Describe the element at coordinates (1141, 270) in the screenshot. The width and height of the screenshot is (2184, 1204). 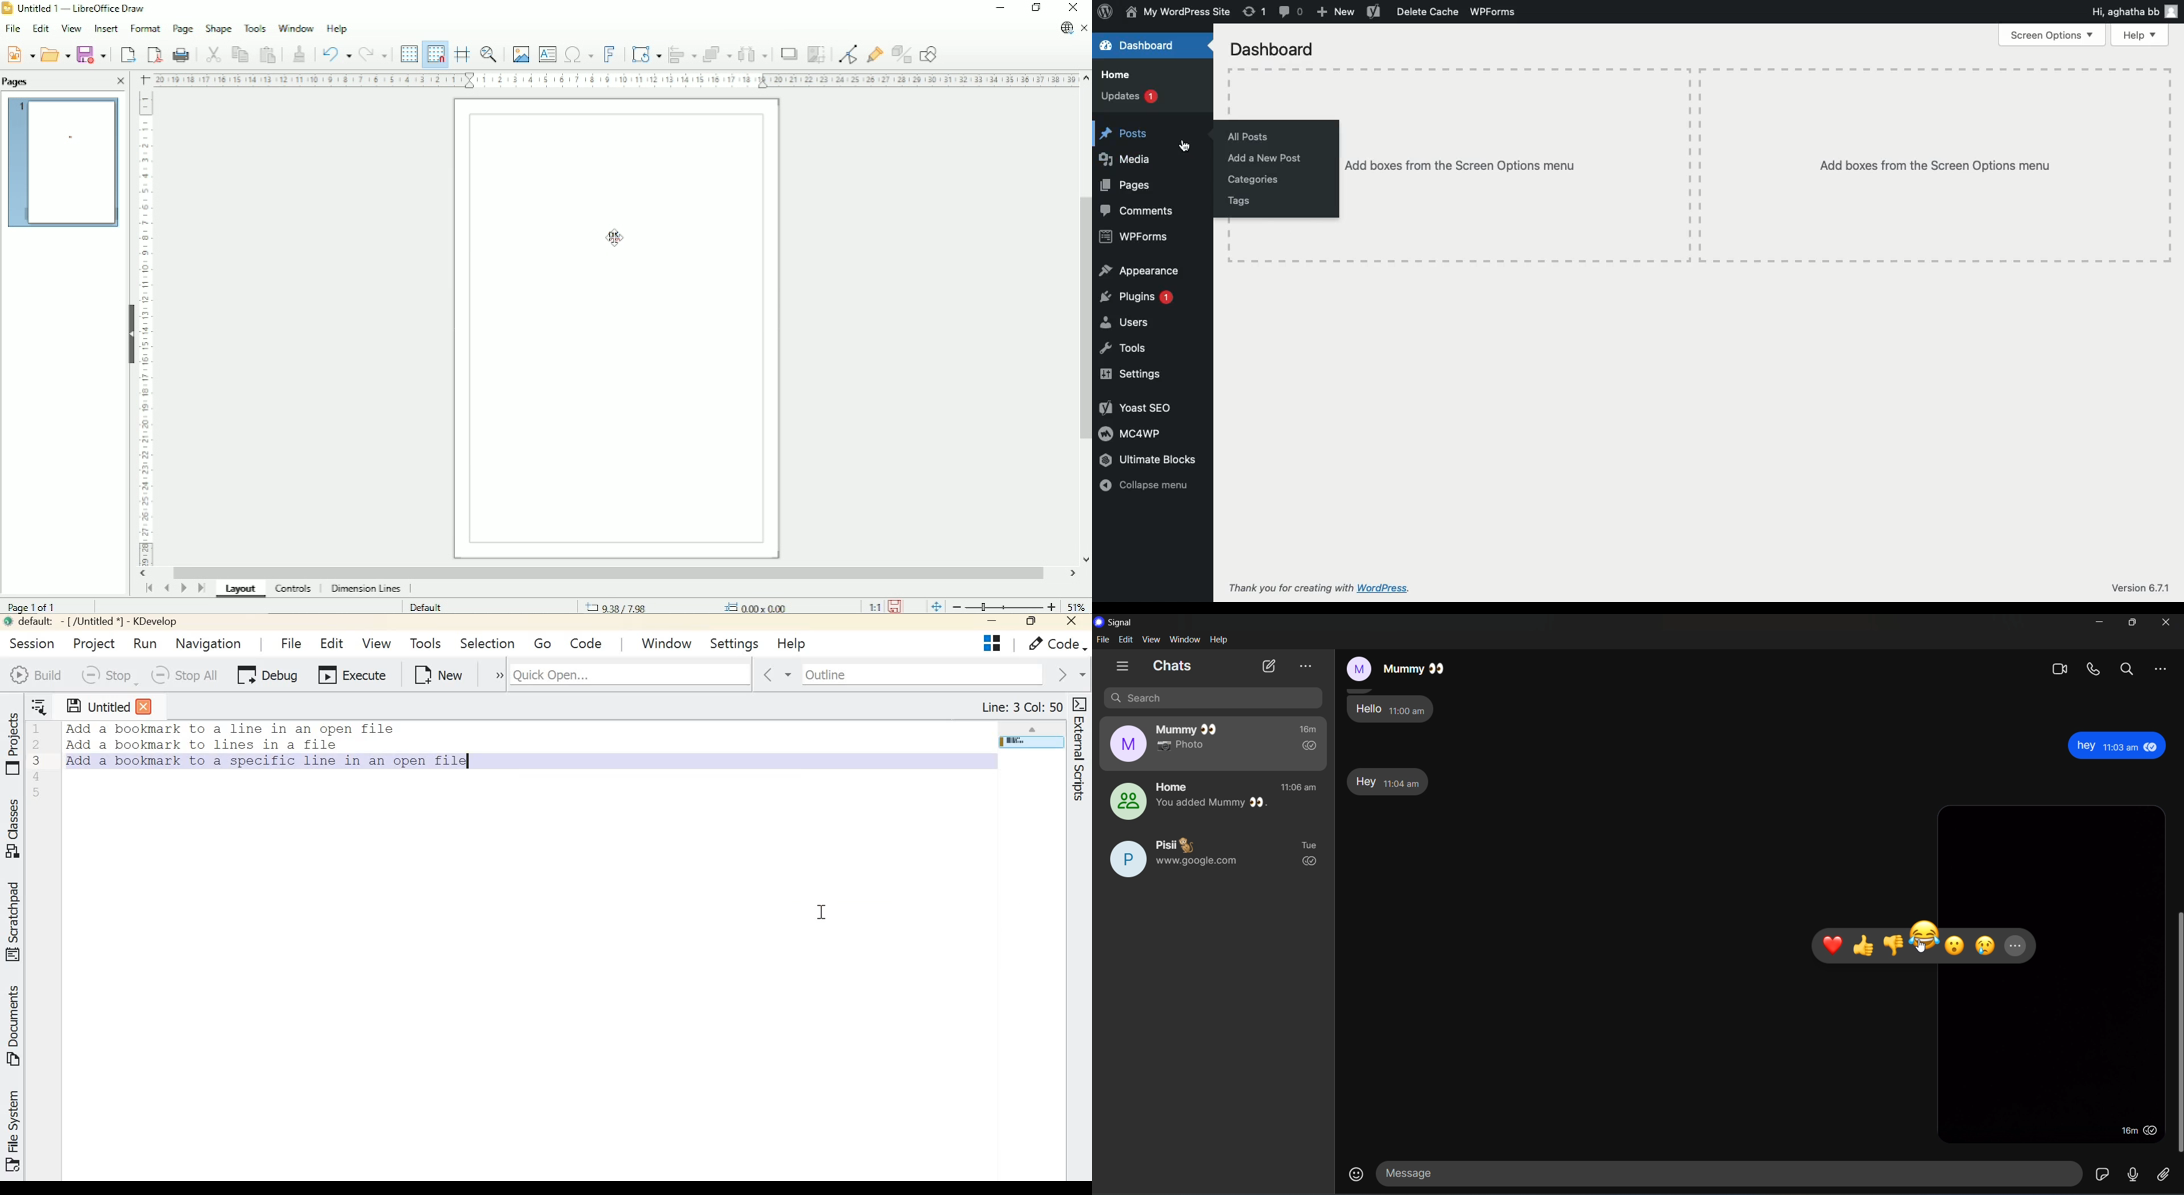
I see `Appearance` at that location.